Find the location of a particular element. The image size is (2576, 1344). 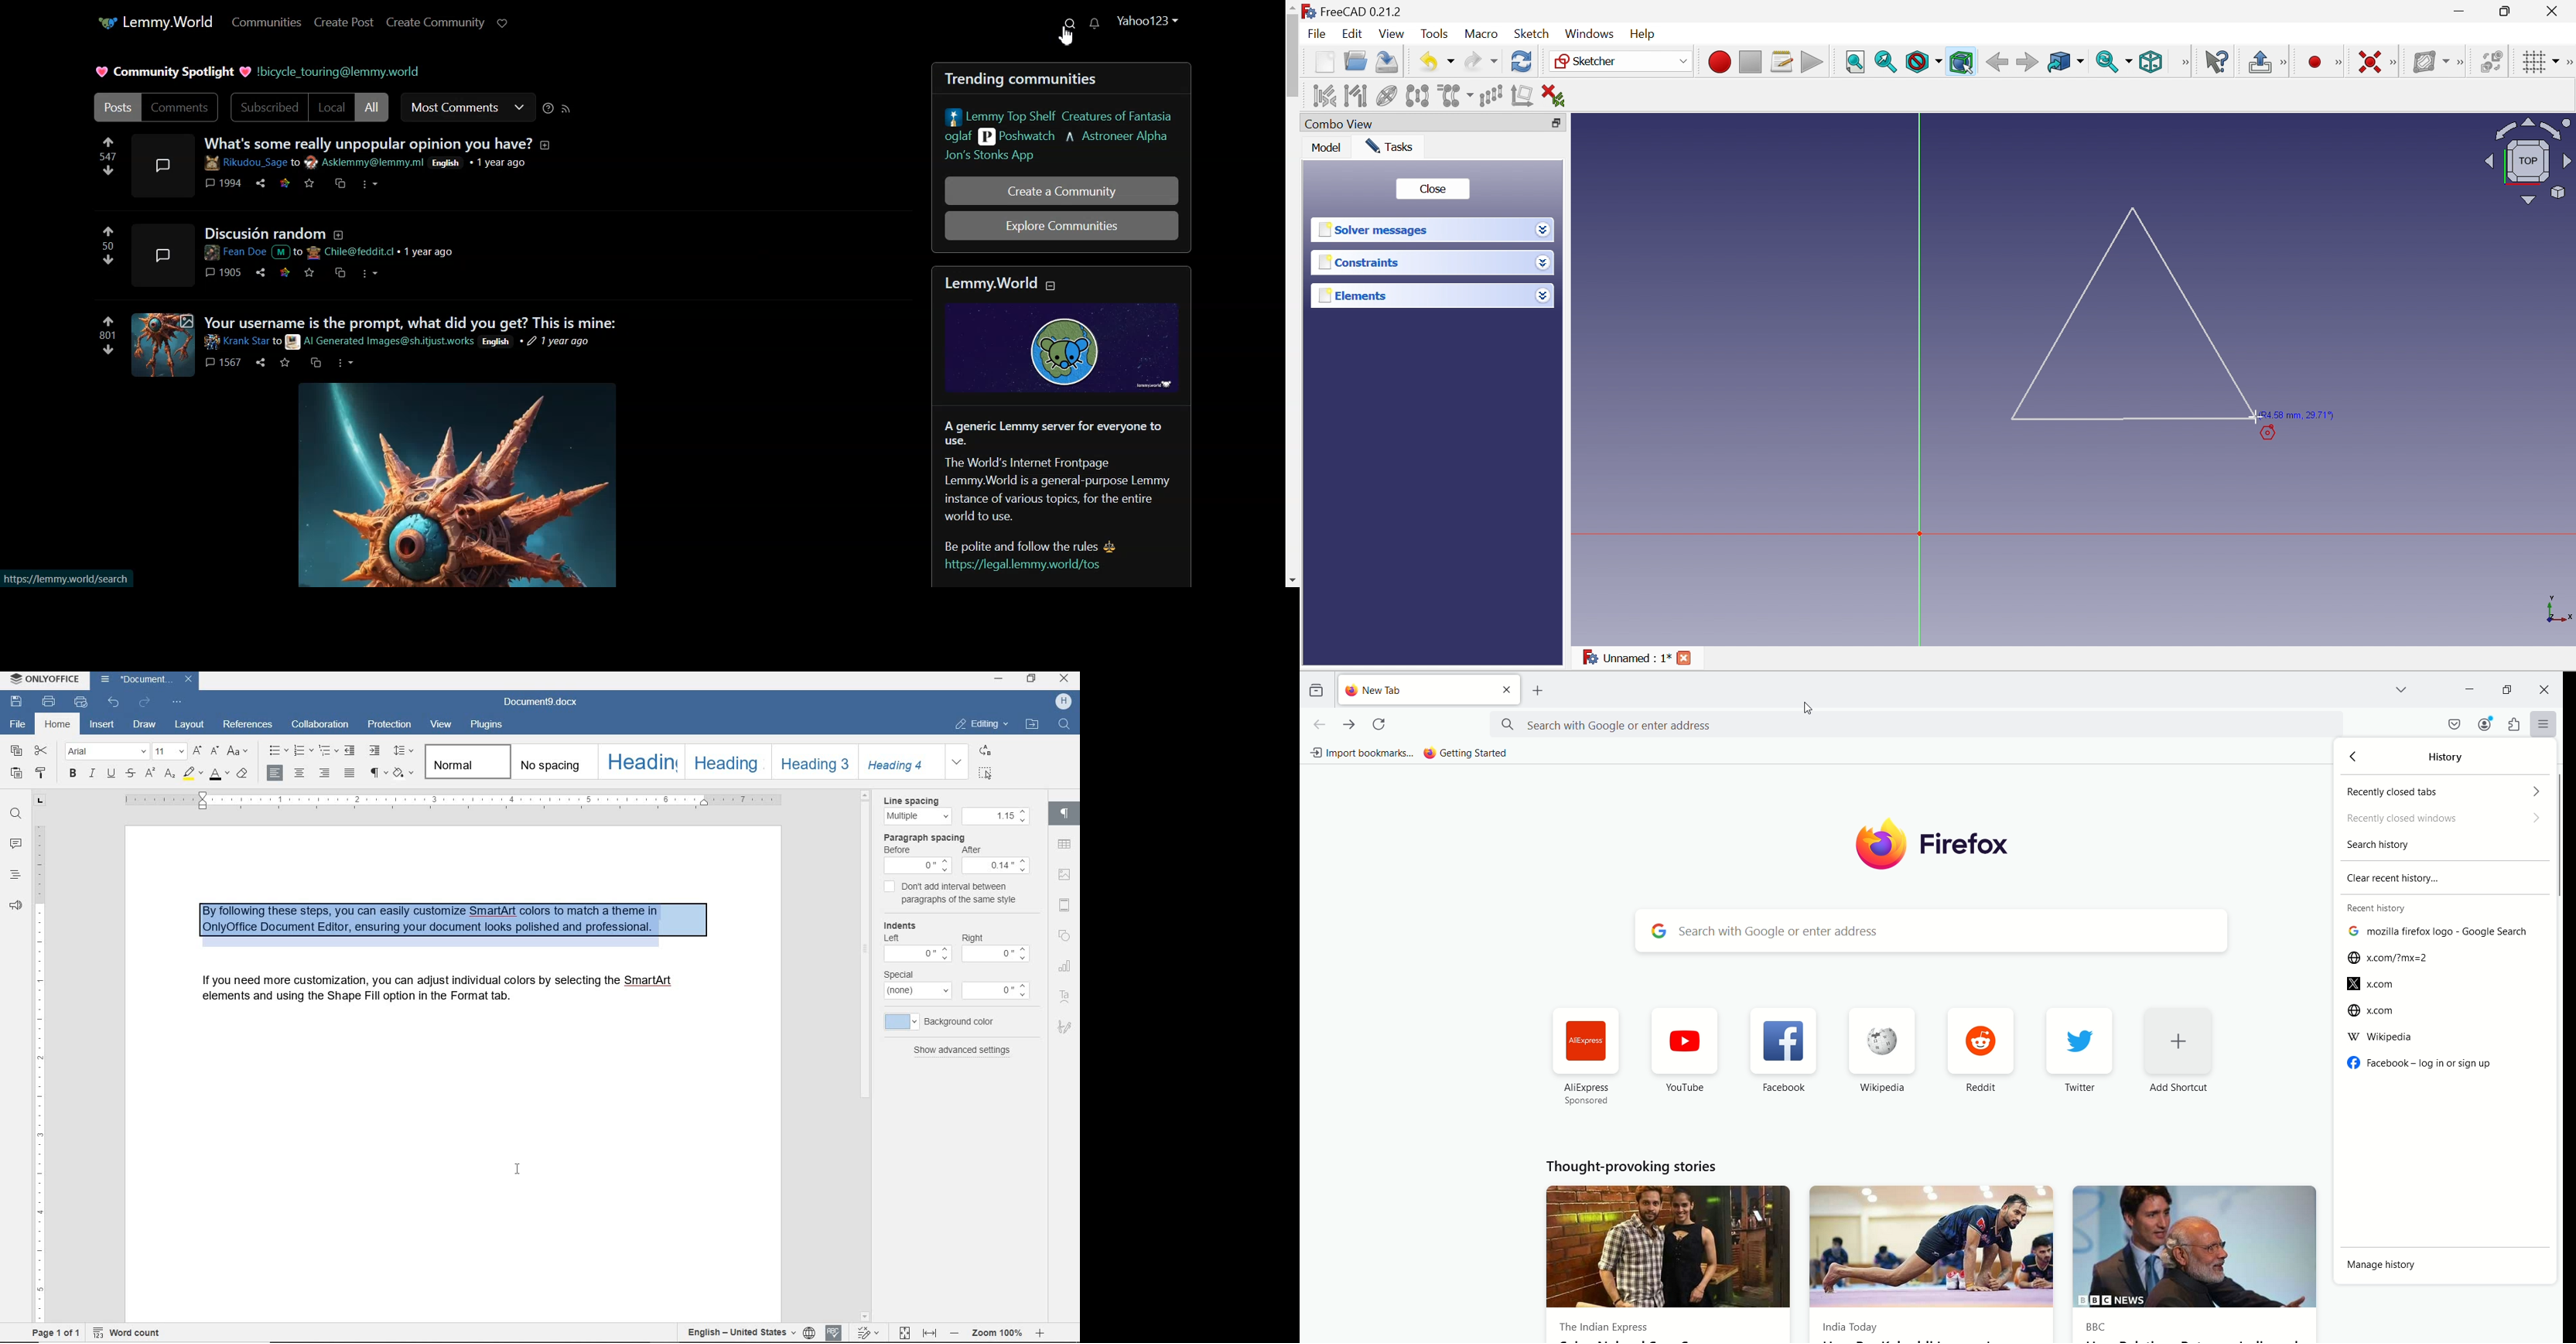

add to favorite is located at coordinates (311, 184).